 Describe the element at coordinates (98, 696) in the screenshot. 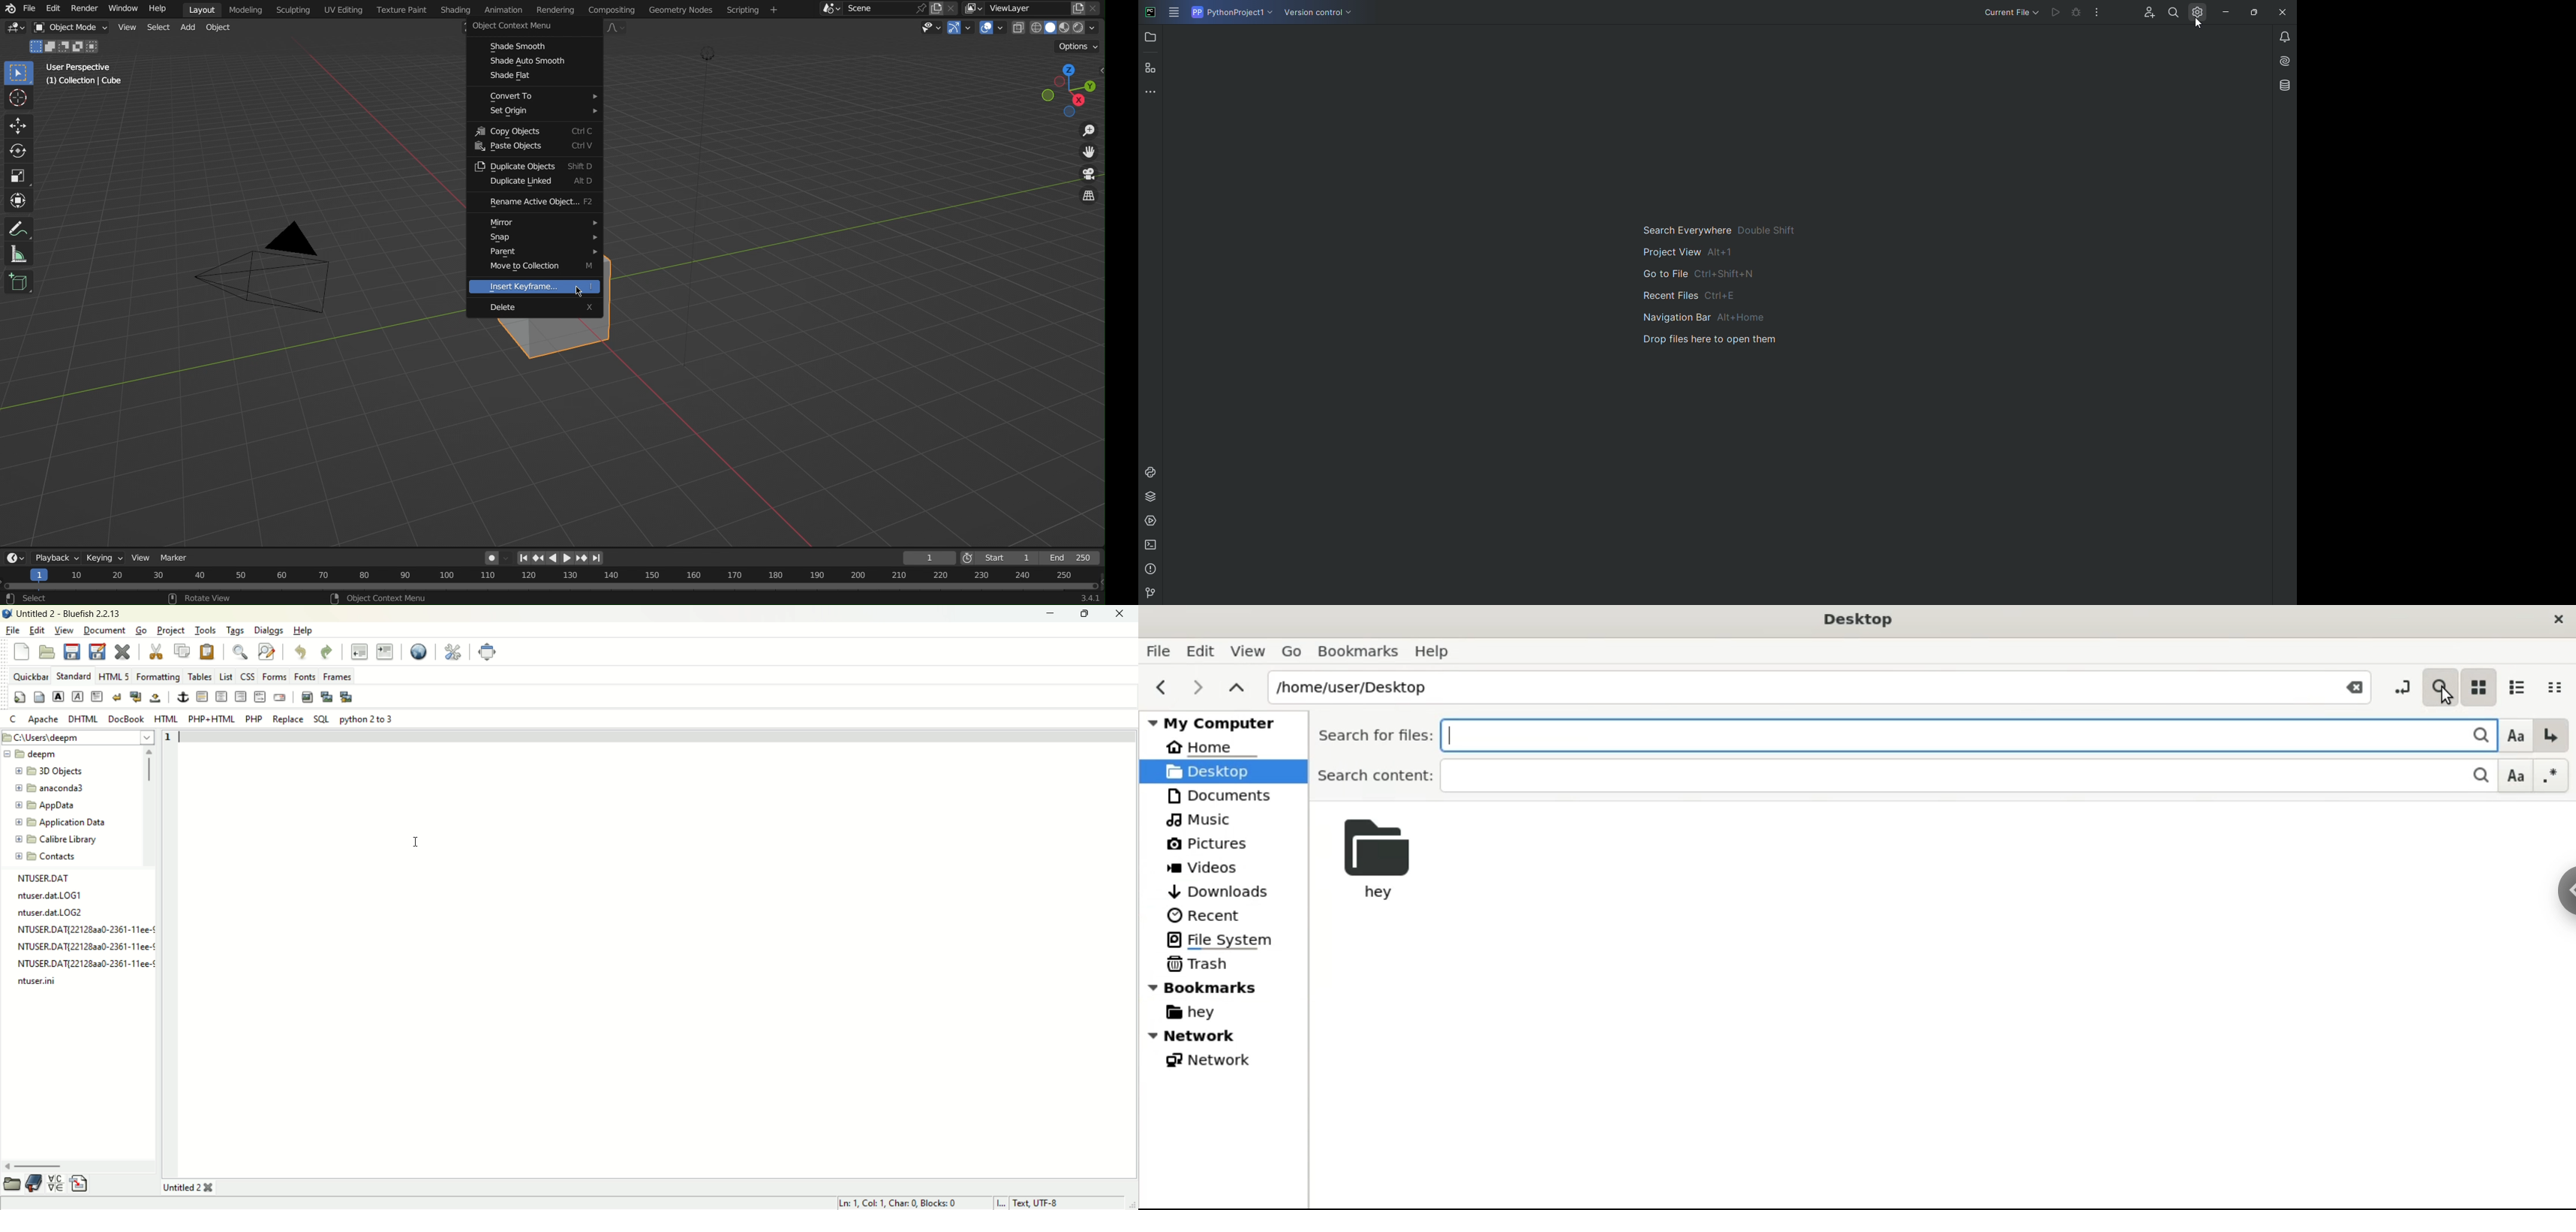

I see `paragraph` at that location.